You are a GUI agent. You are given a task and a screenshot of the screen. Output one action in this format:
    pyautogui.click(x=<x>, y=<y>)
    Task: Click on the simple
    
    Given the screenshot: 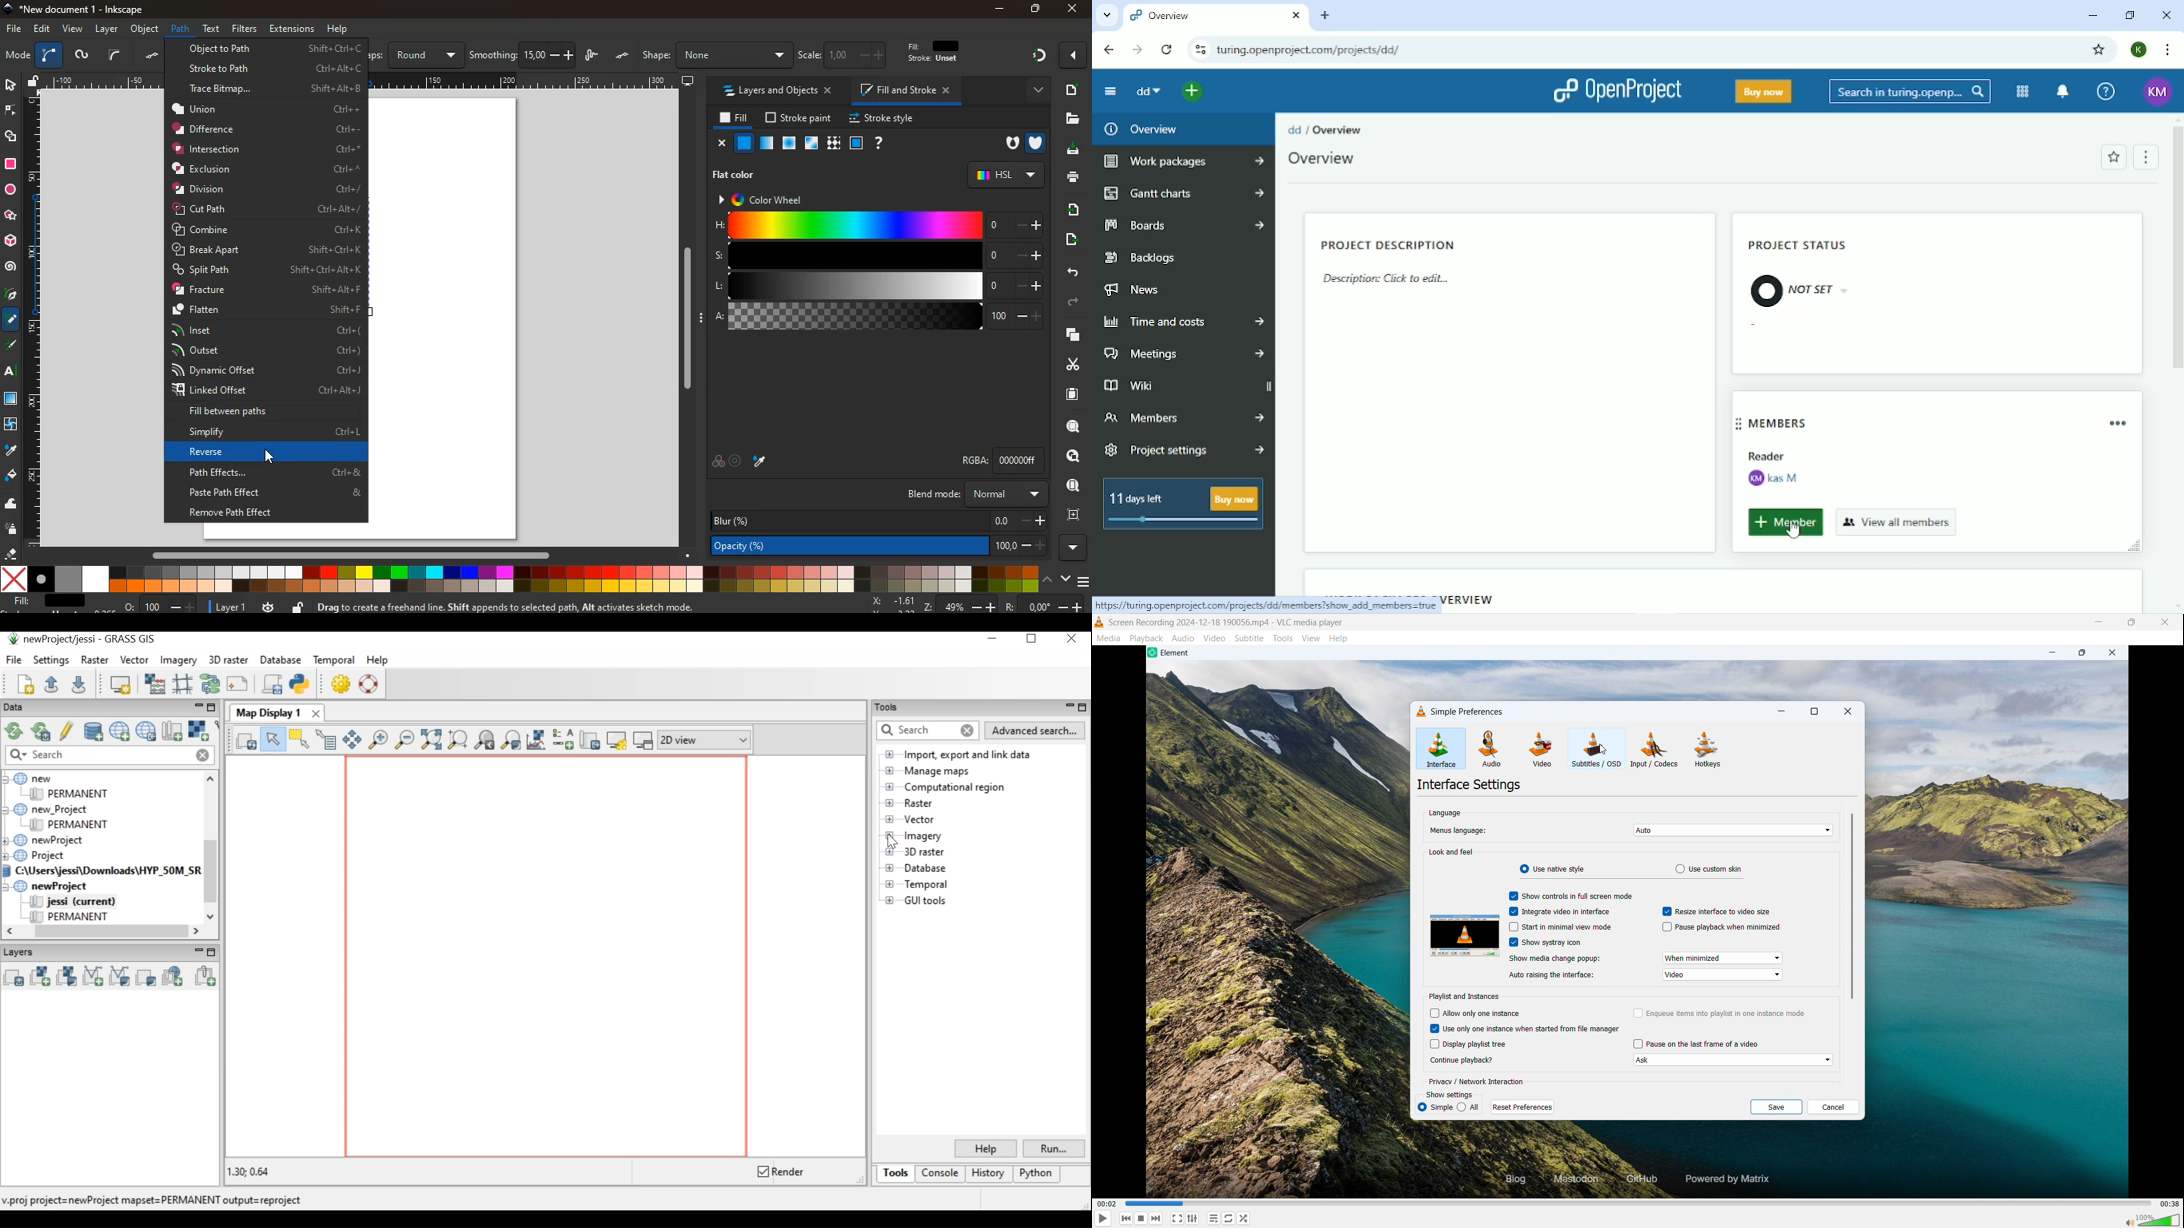 What is the action you would take?
    pyautogui.click(x=1468, y=1107)
    